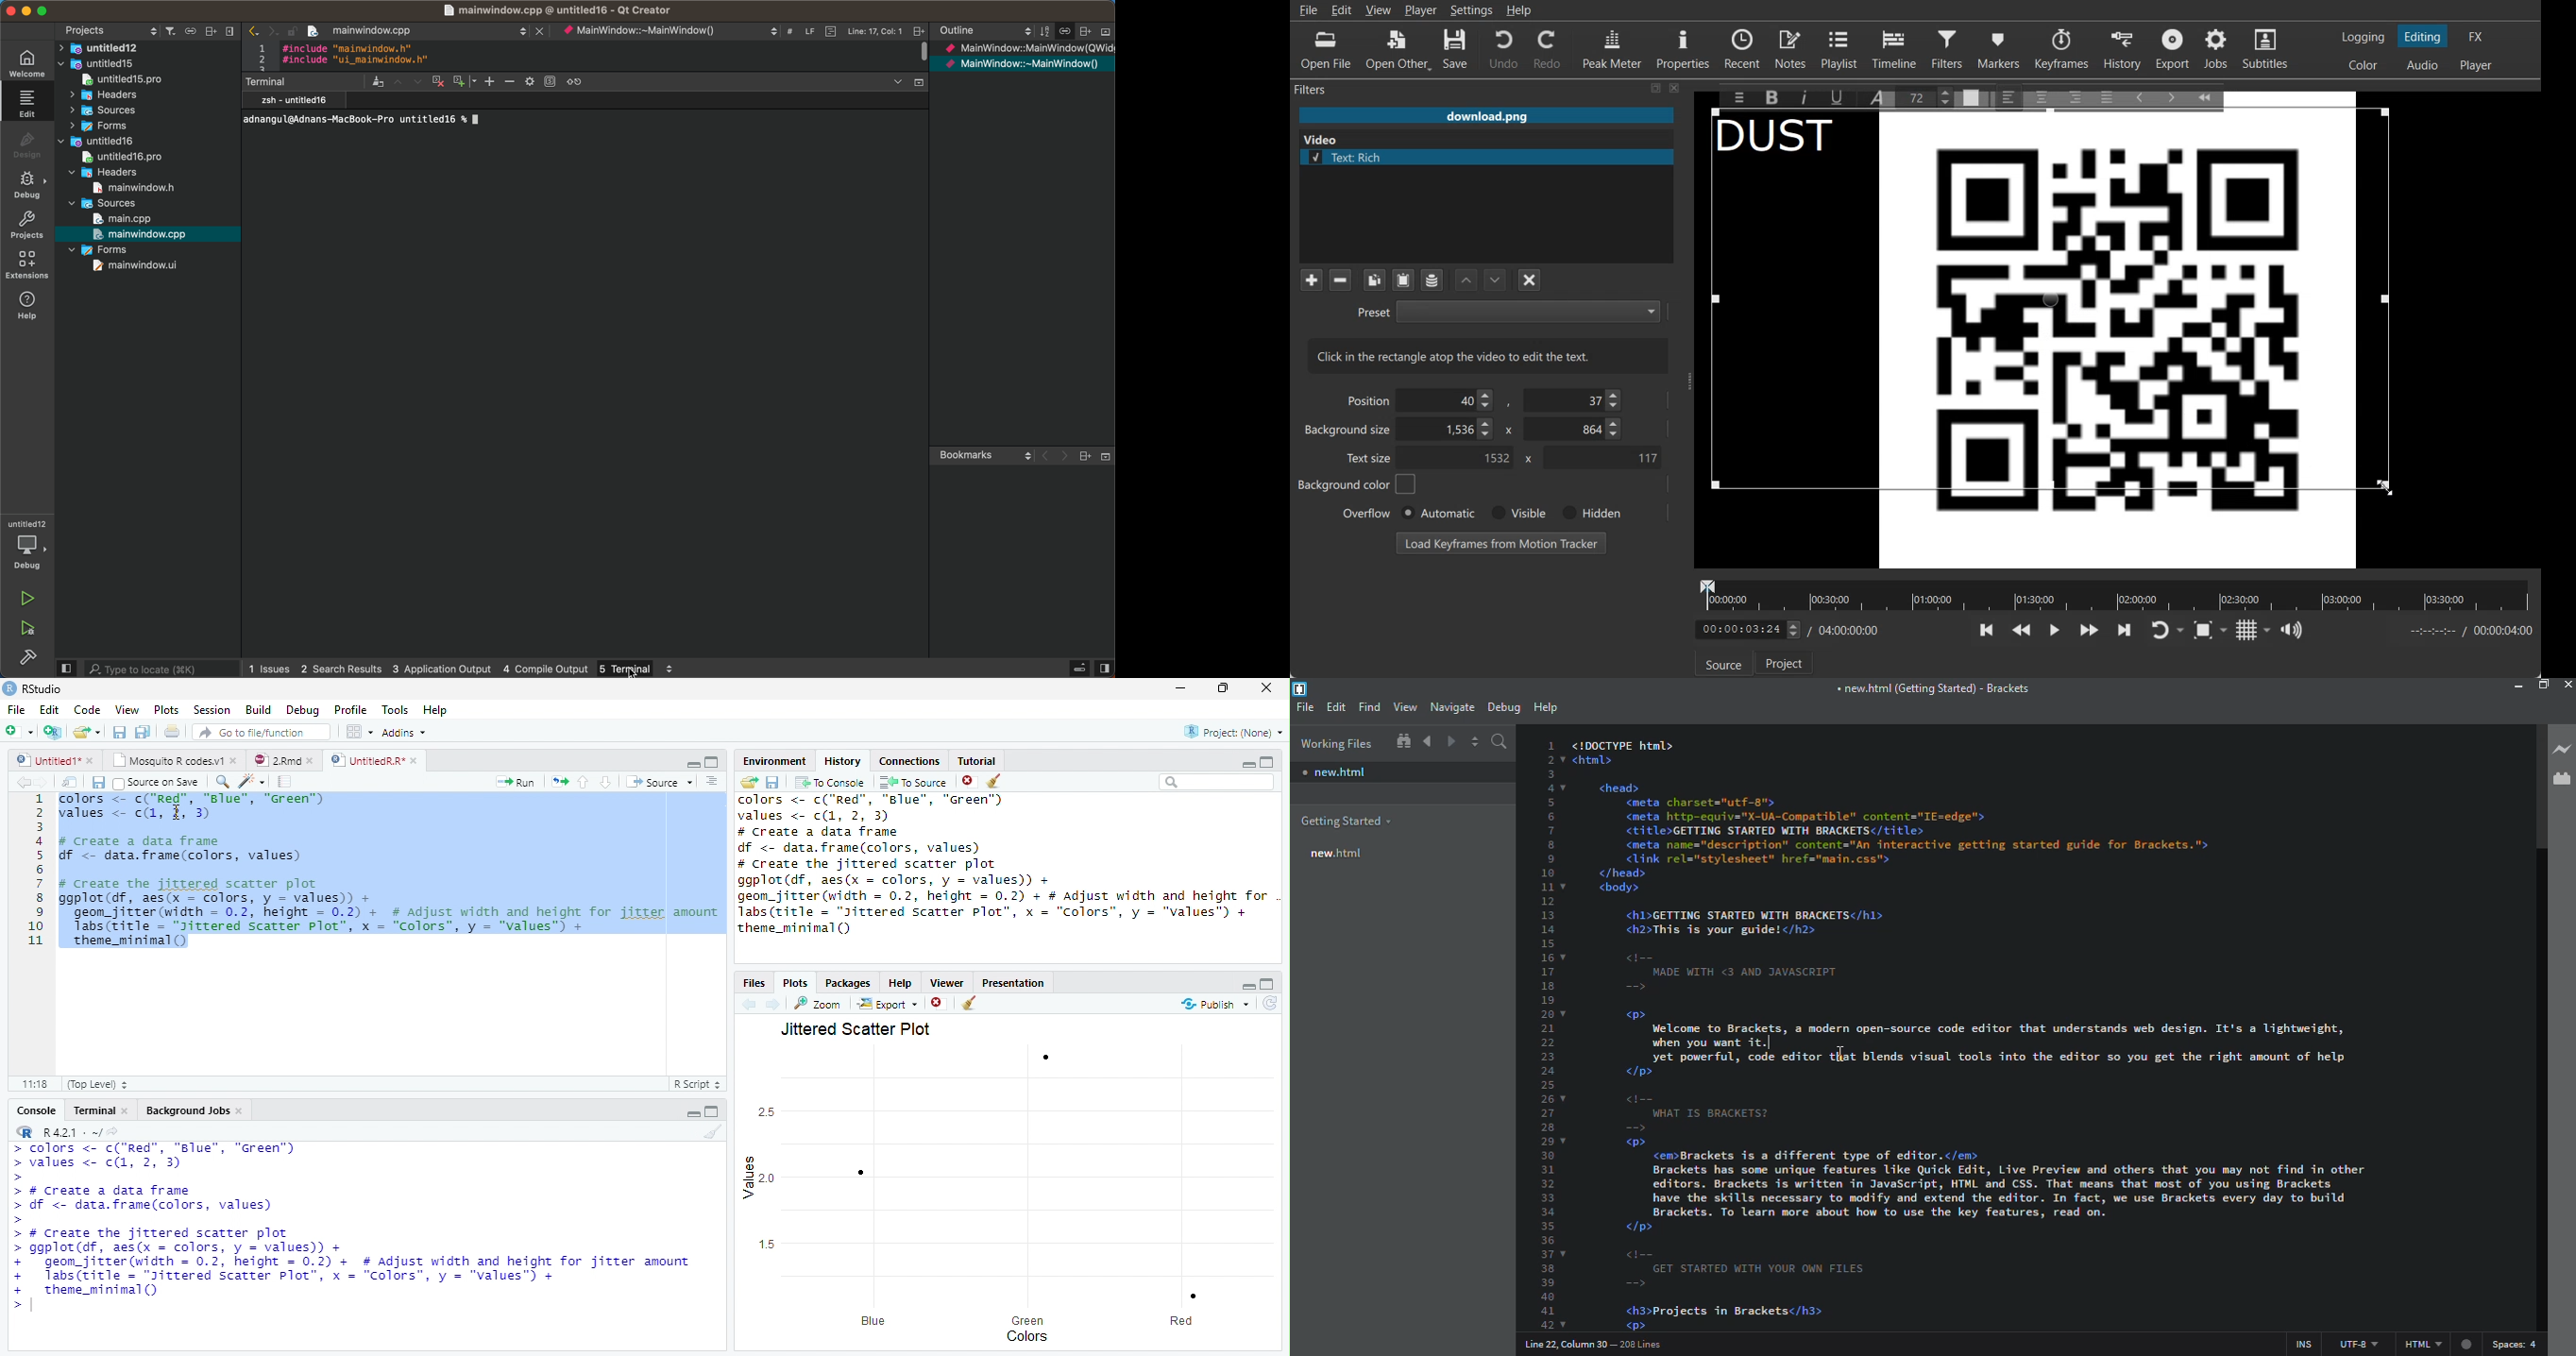 Image resolution: width=2576 pixels, height=1372 pixels. I want to click on file, so click(1306, 708).